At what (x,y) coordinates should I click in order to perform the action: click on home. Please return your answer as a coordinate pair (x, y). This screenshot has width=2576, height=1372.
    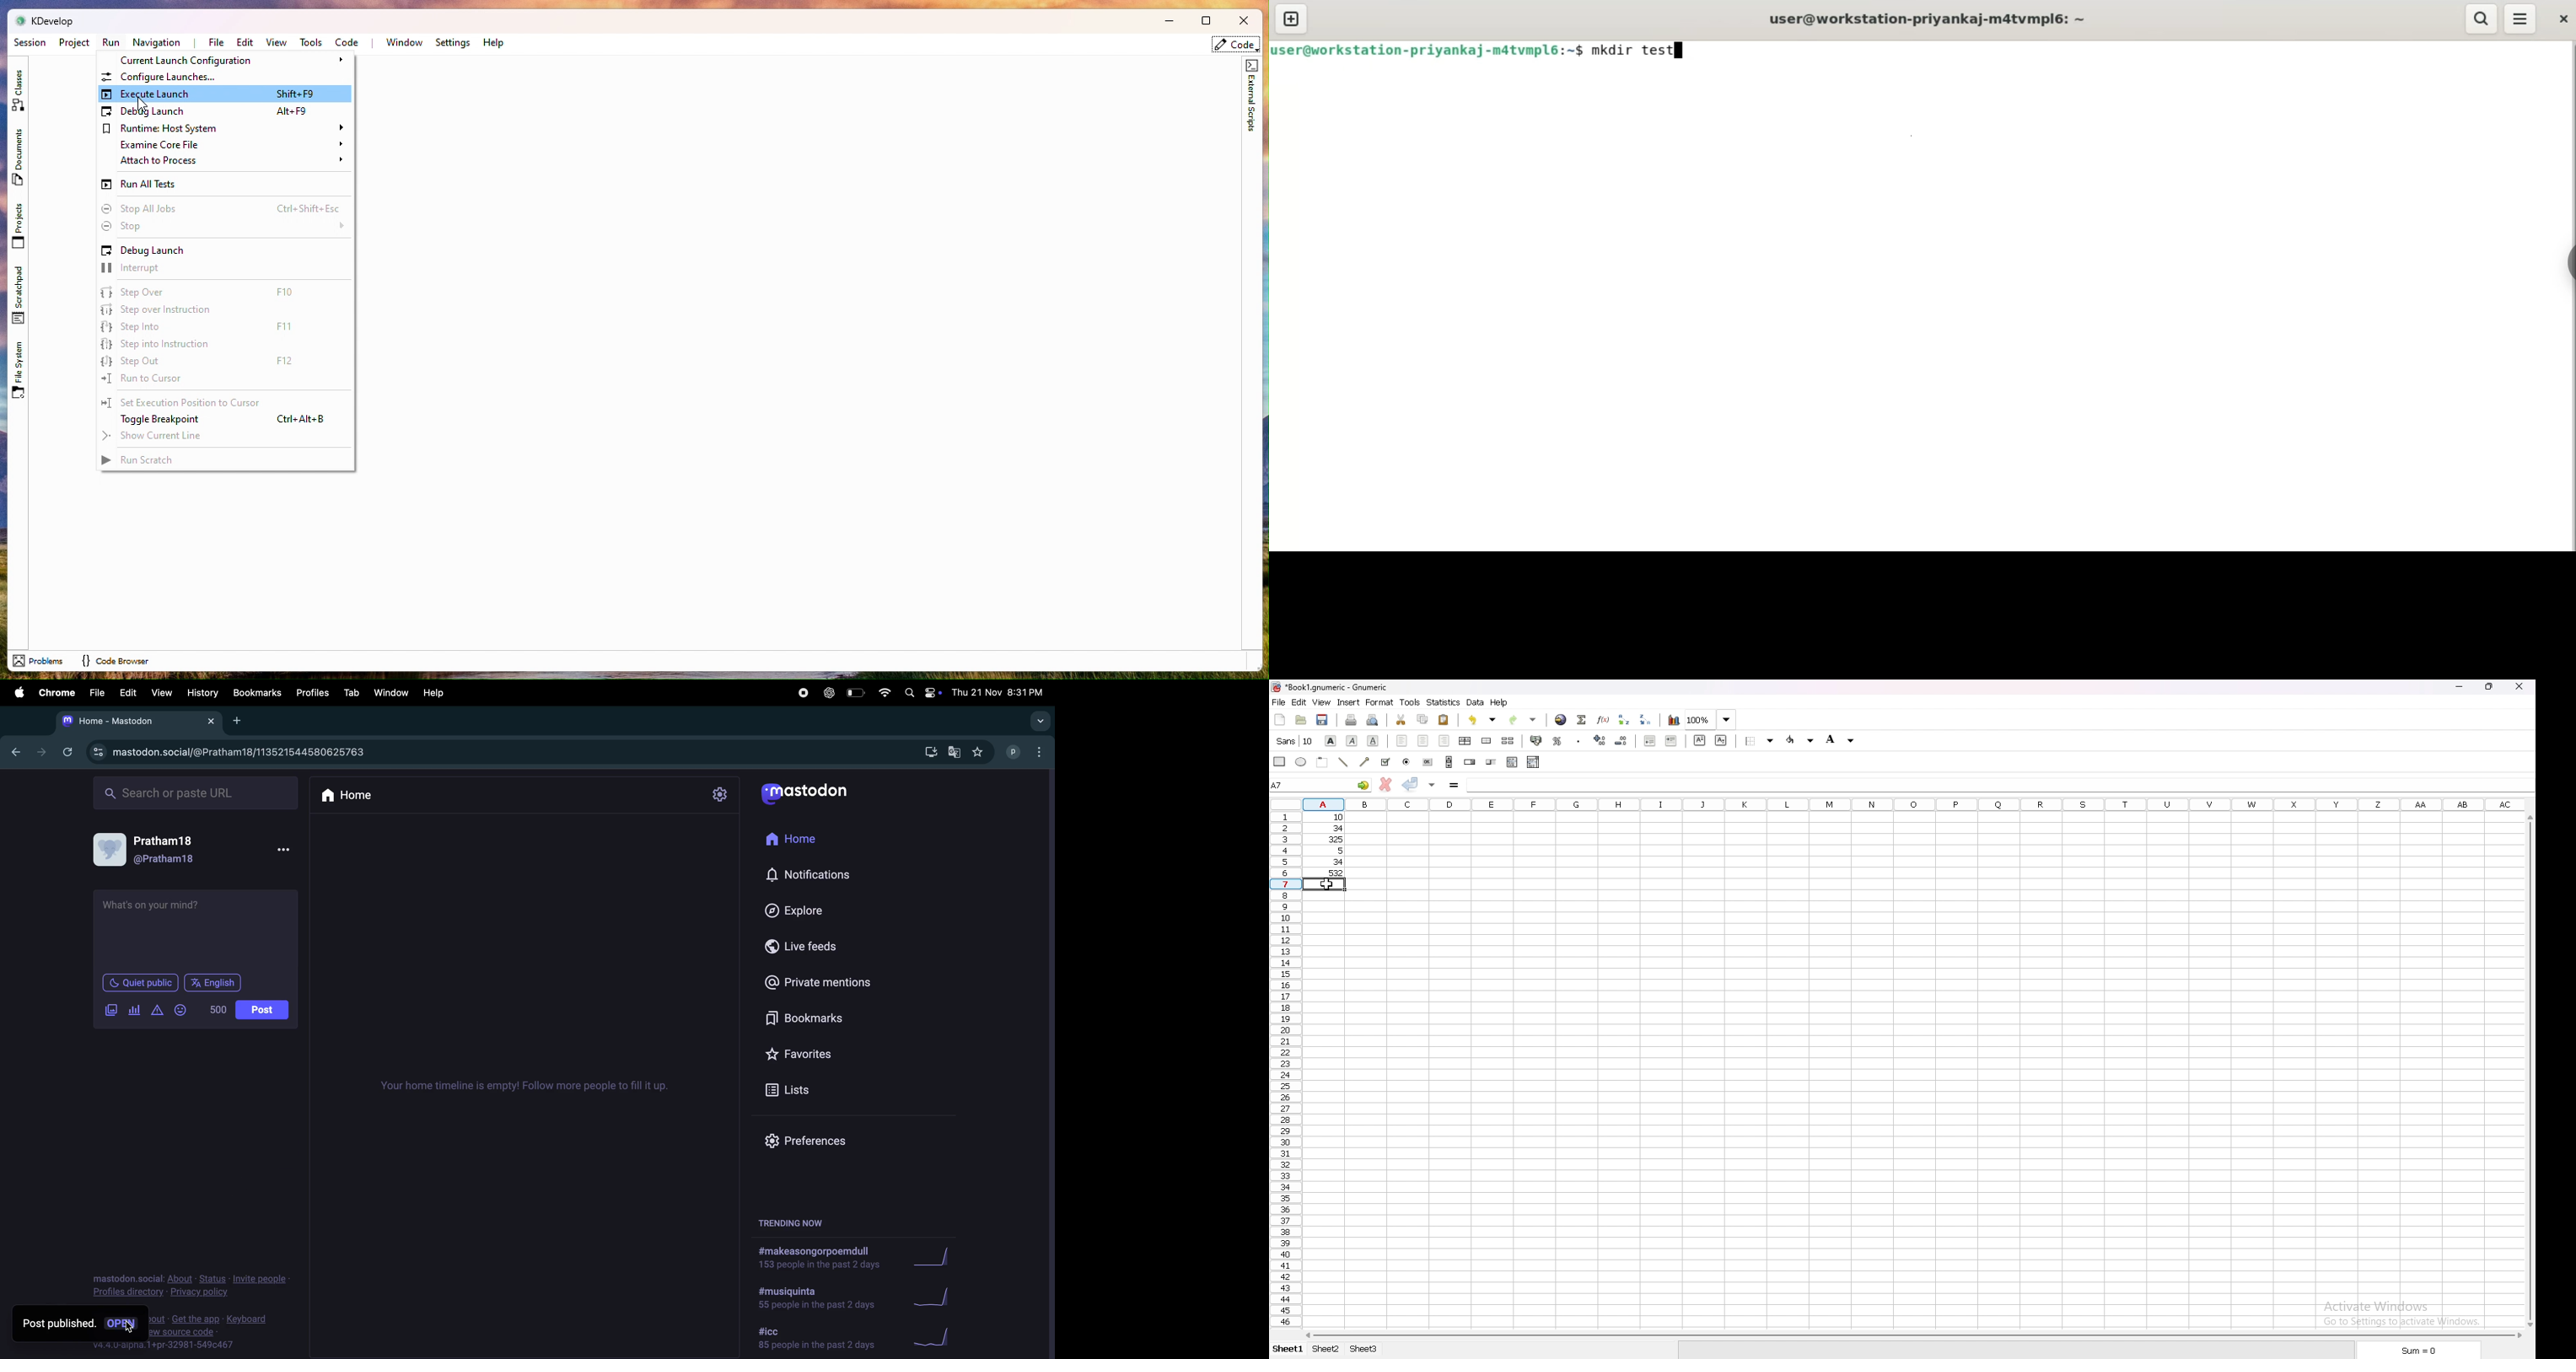
    Looking at the image, I should click on (371, 798).